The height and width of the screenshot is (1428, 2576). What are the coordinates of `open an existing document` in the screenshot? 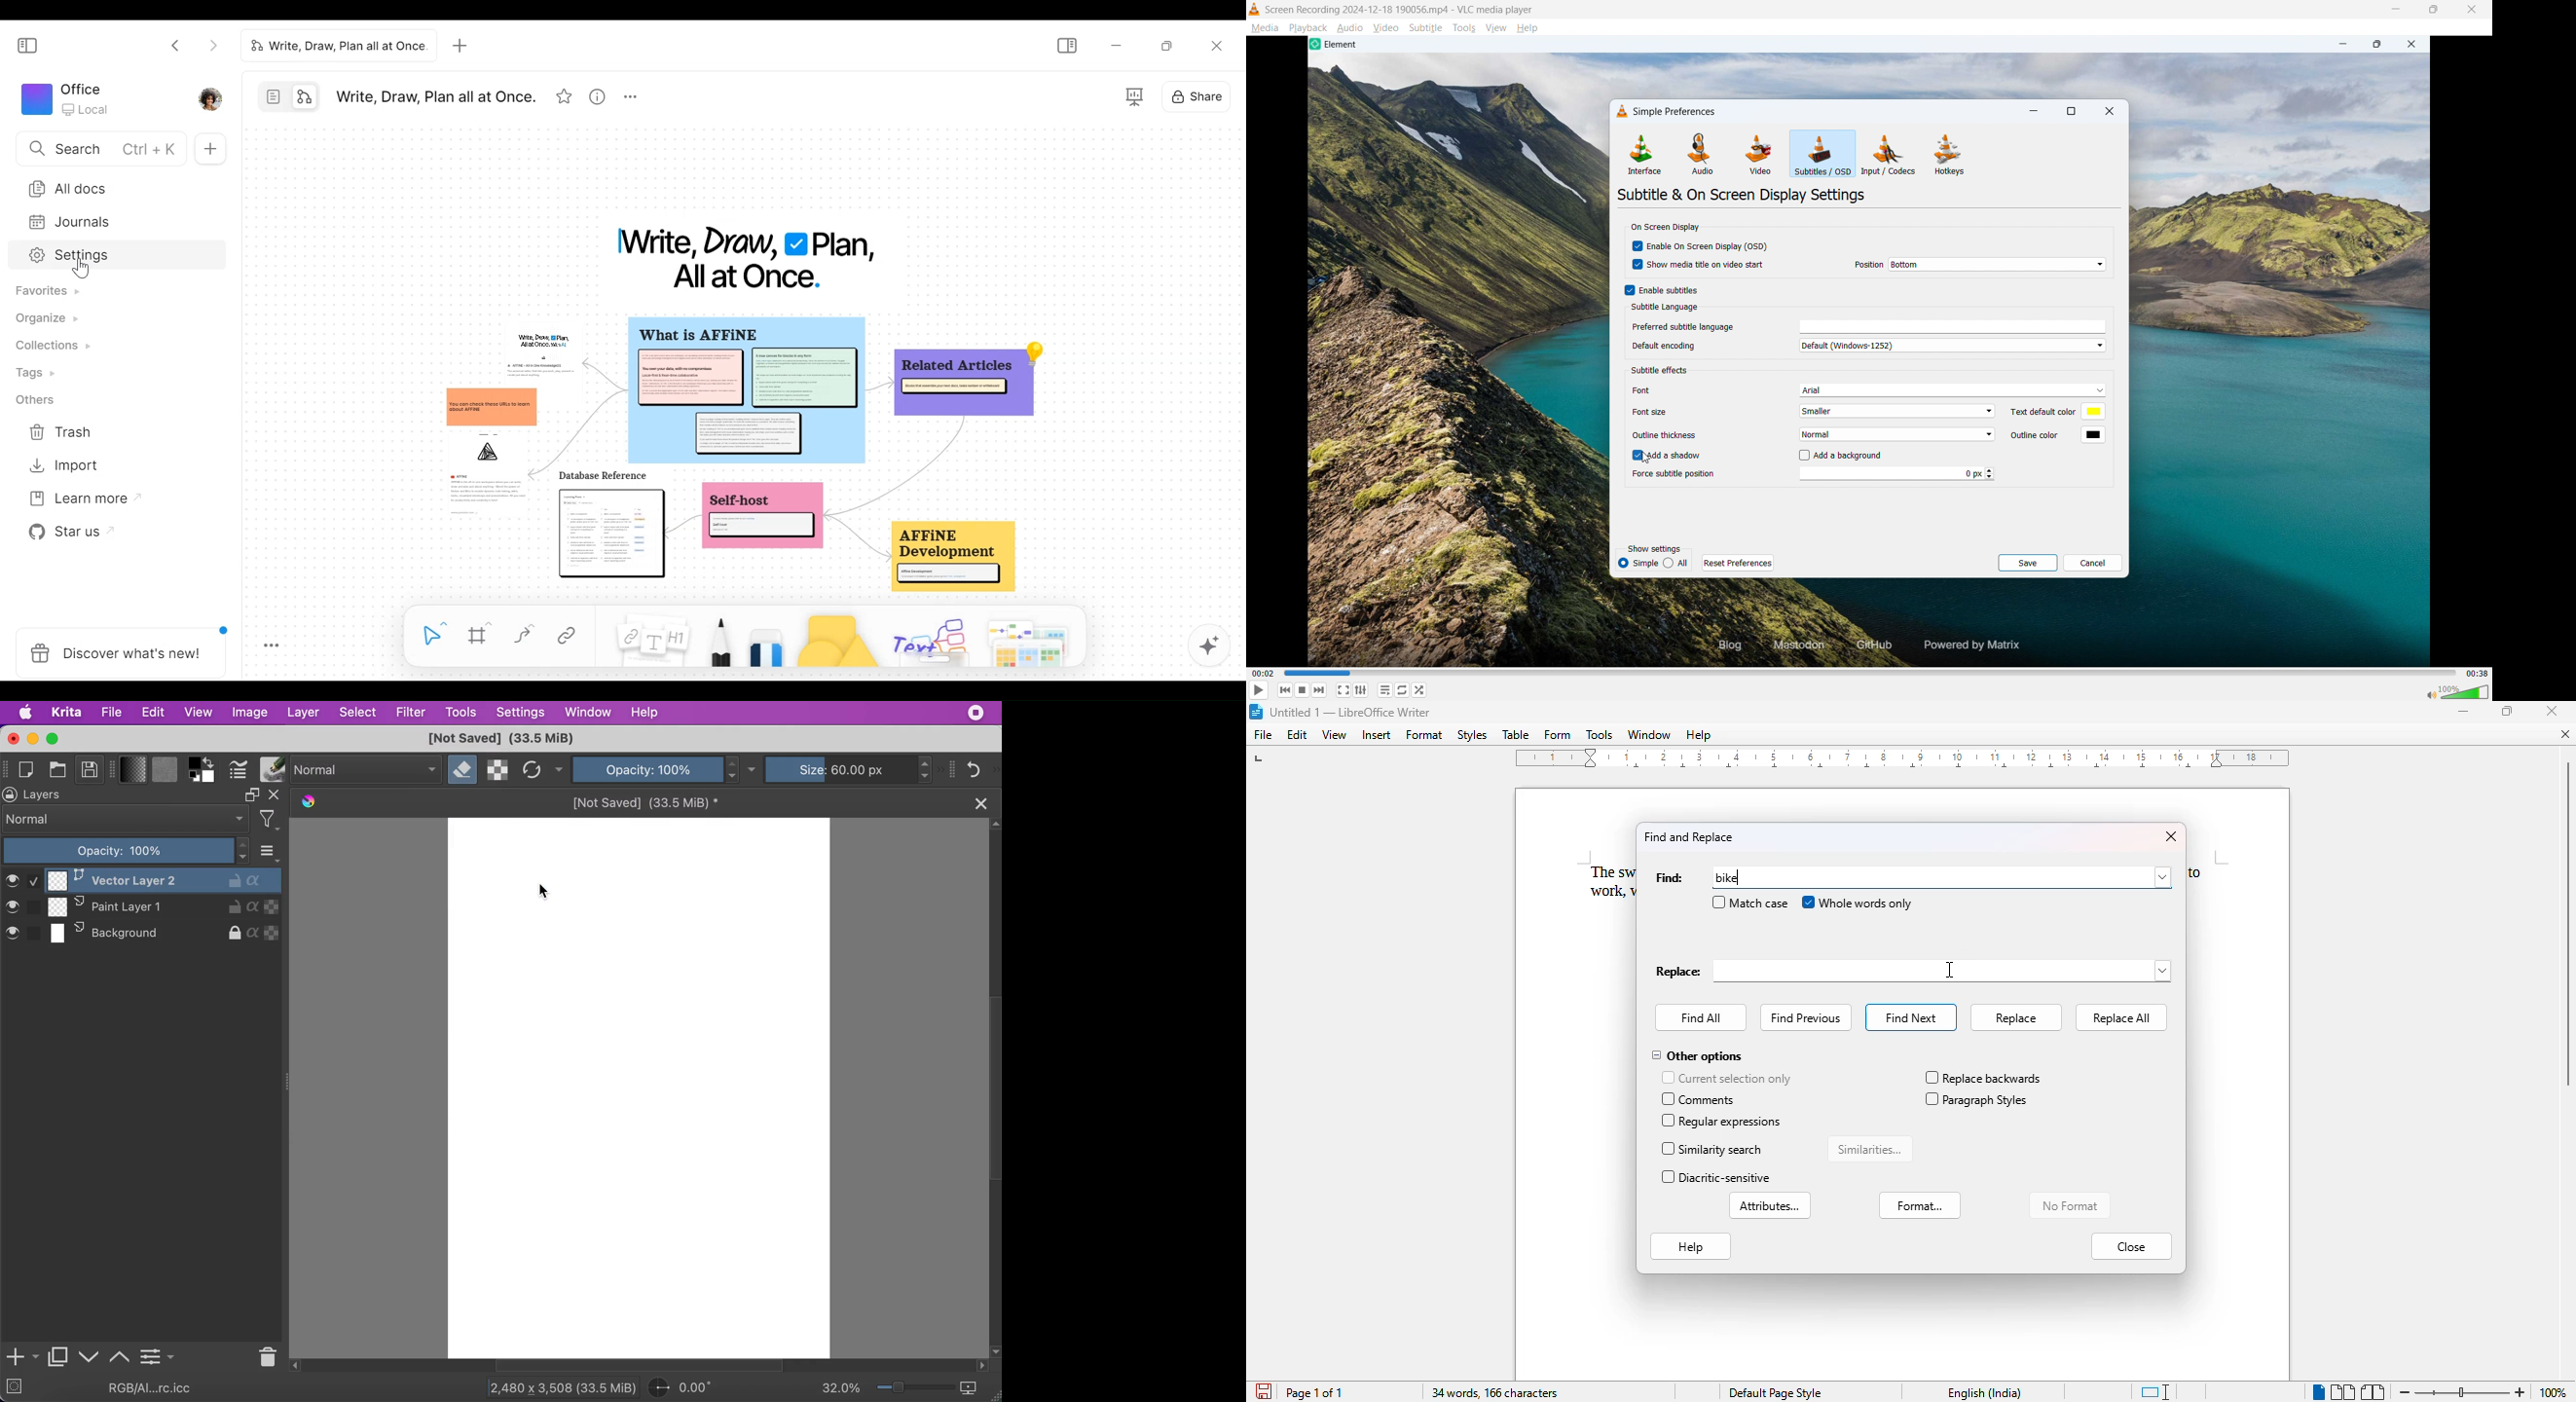 It's located at (59, 771).